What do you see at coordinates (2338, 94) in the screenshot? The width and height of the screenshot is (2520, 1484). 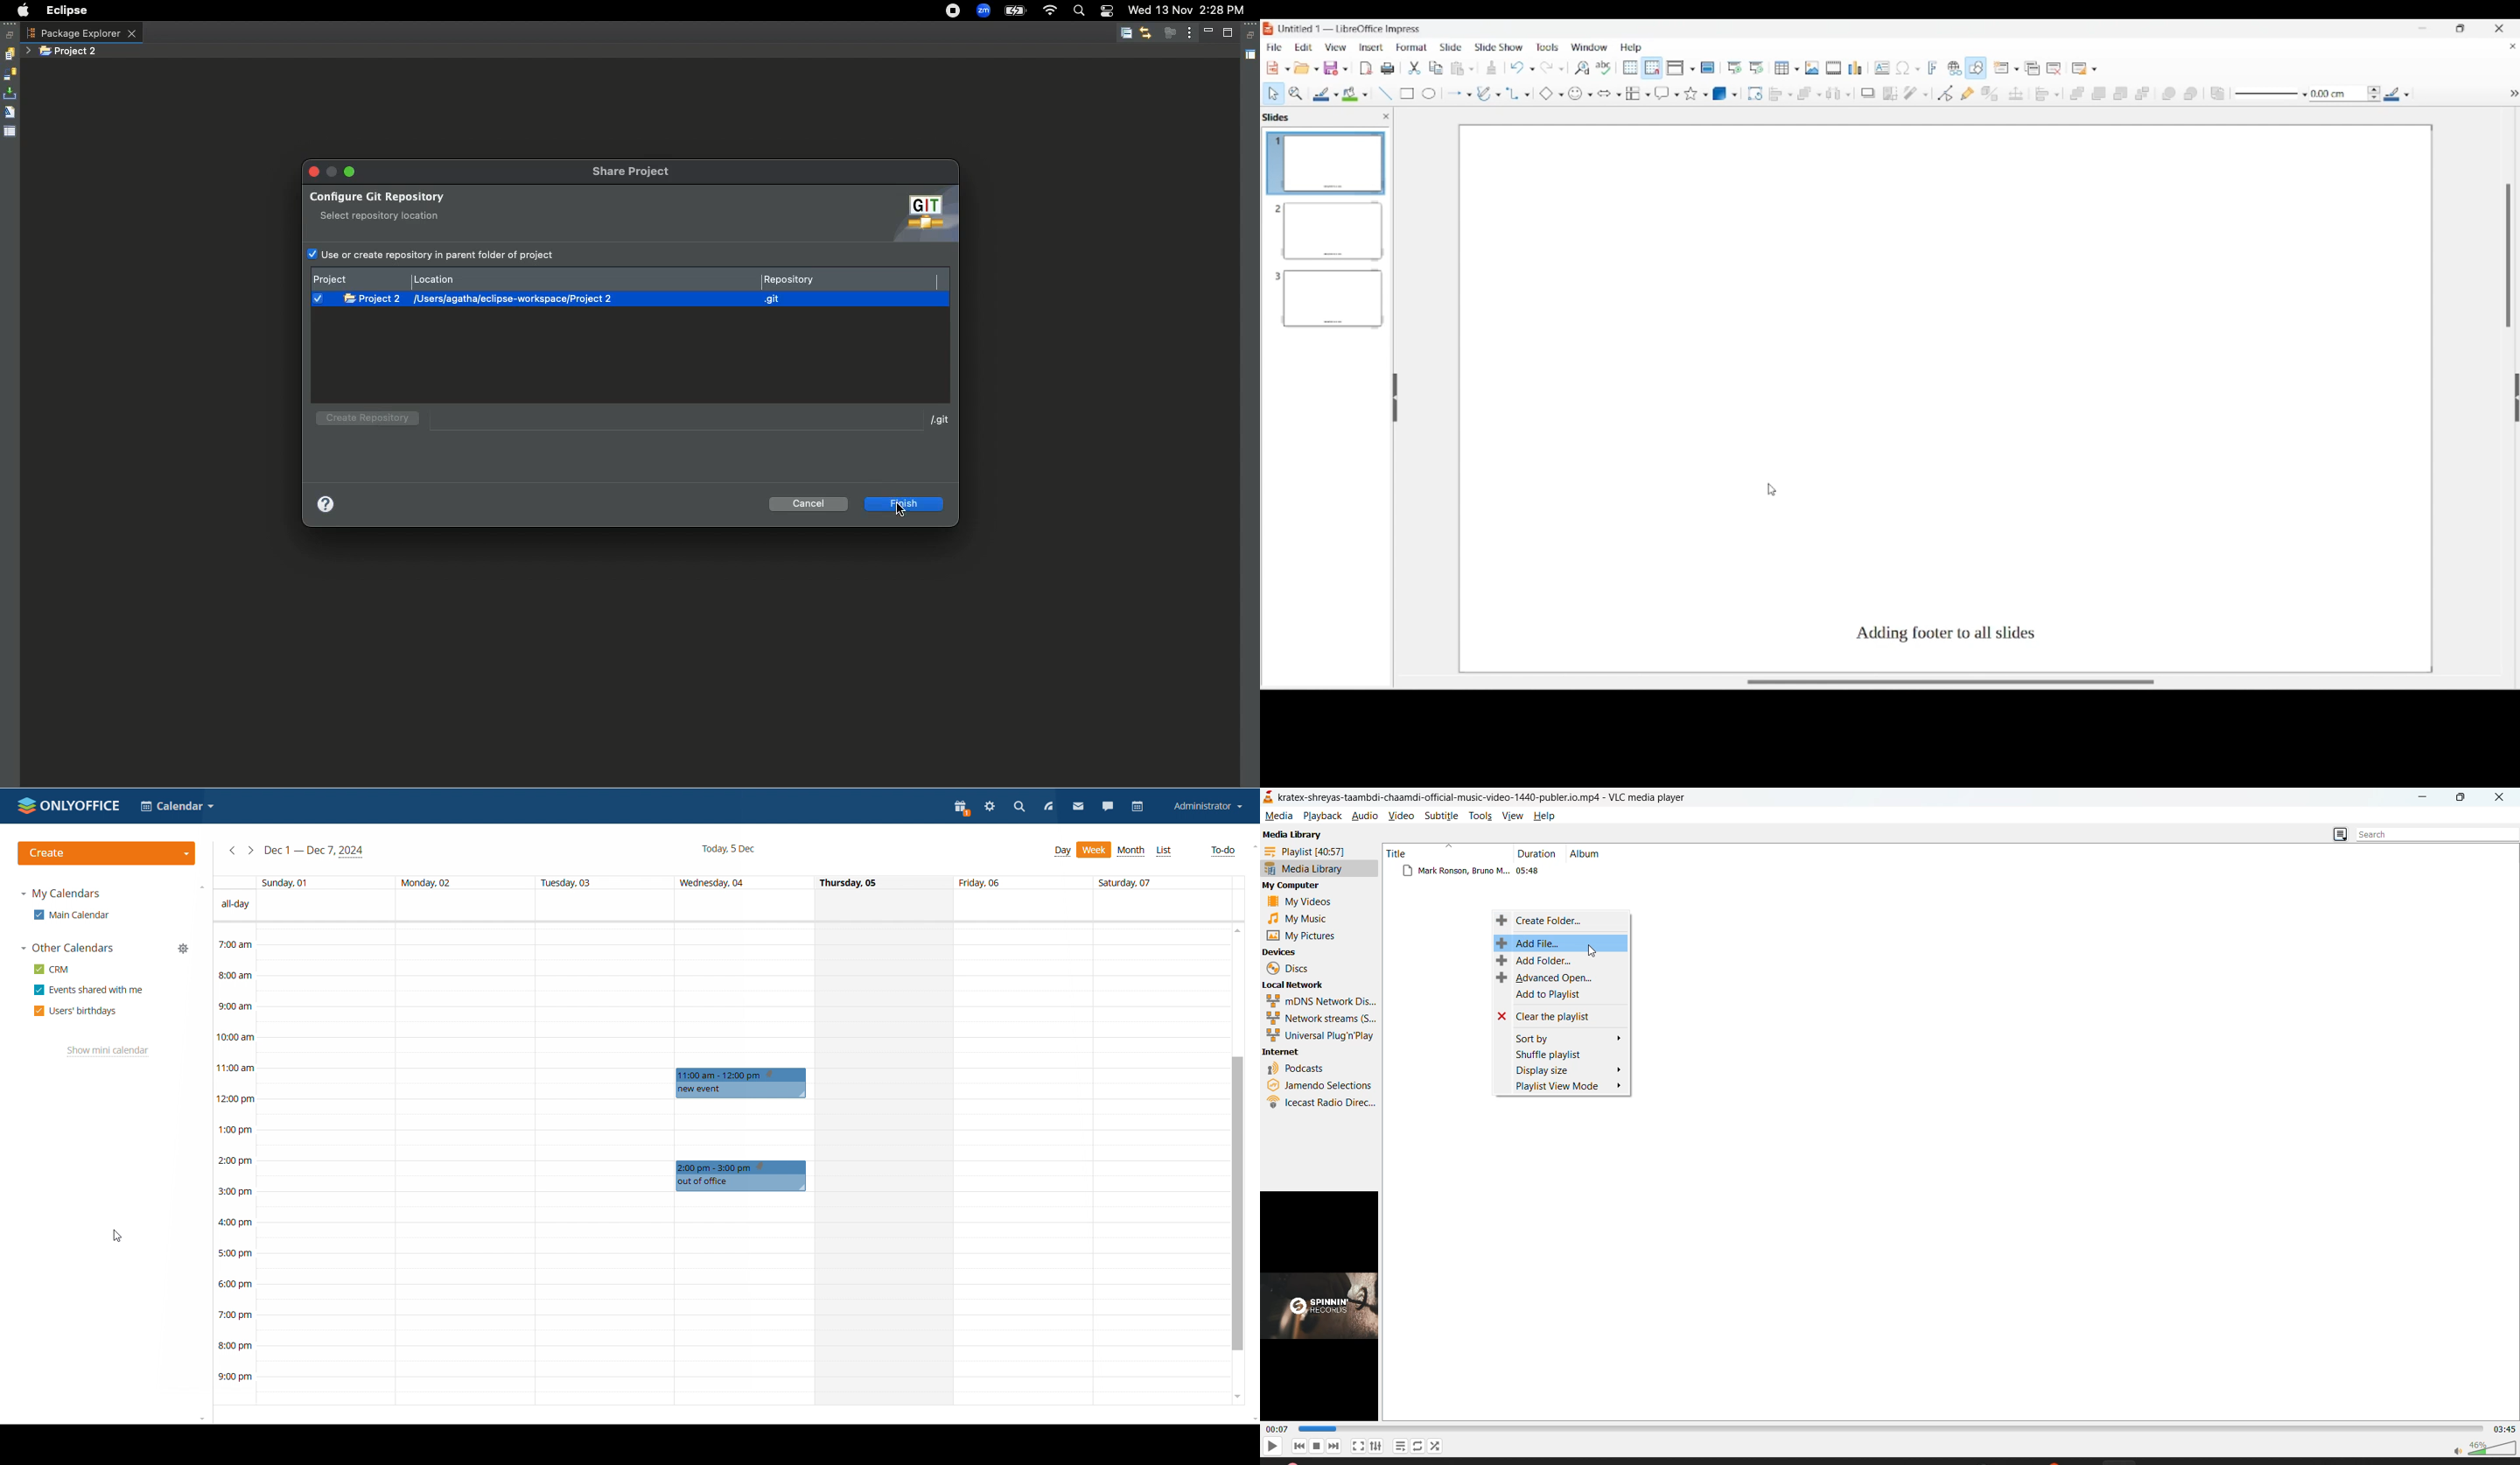 I see `Input line thickness` at bounding box center [2338, 94].